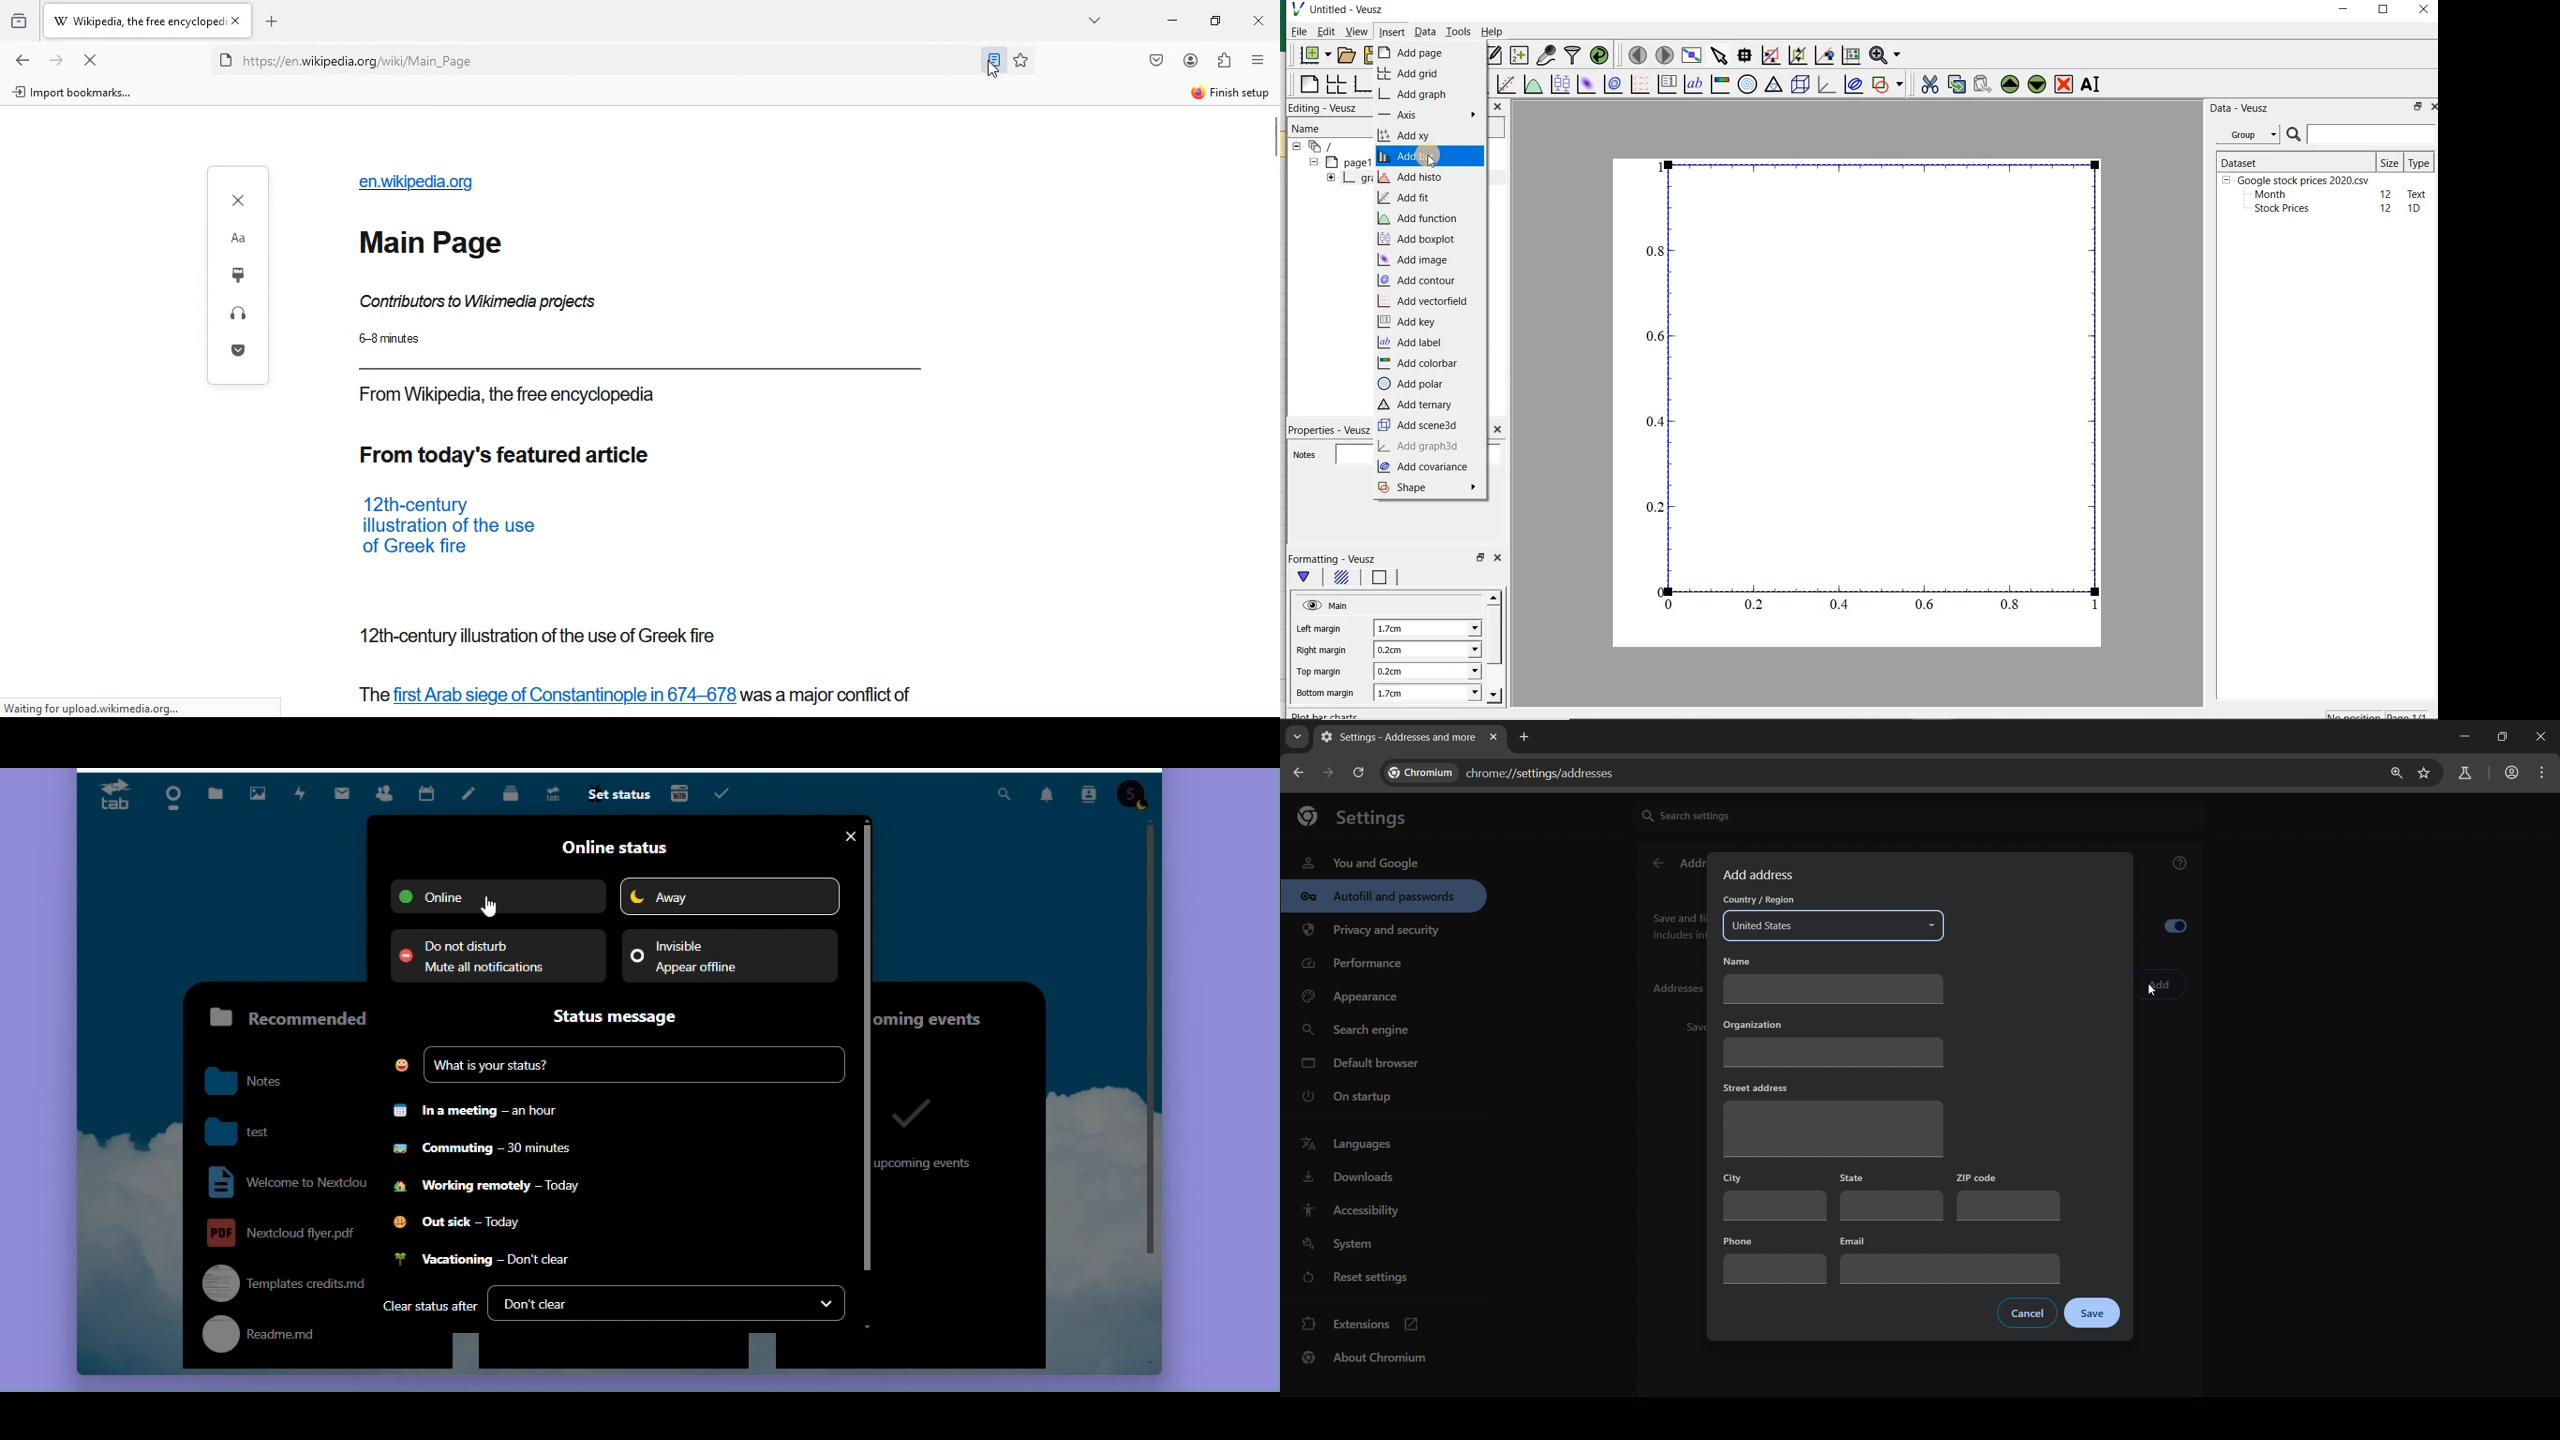 The width and height of the screenshot is (2576, 1456). What do you see at coordinates (480, 1261) in the screenshot?
I see `Vacationing Don't clear` at bounding box center [480, 1261].